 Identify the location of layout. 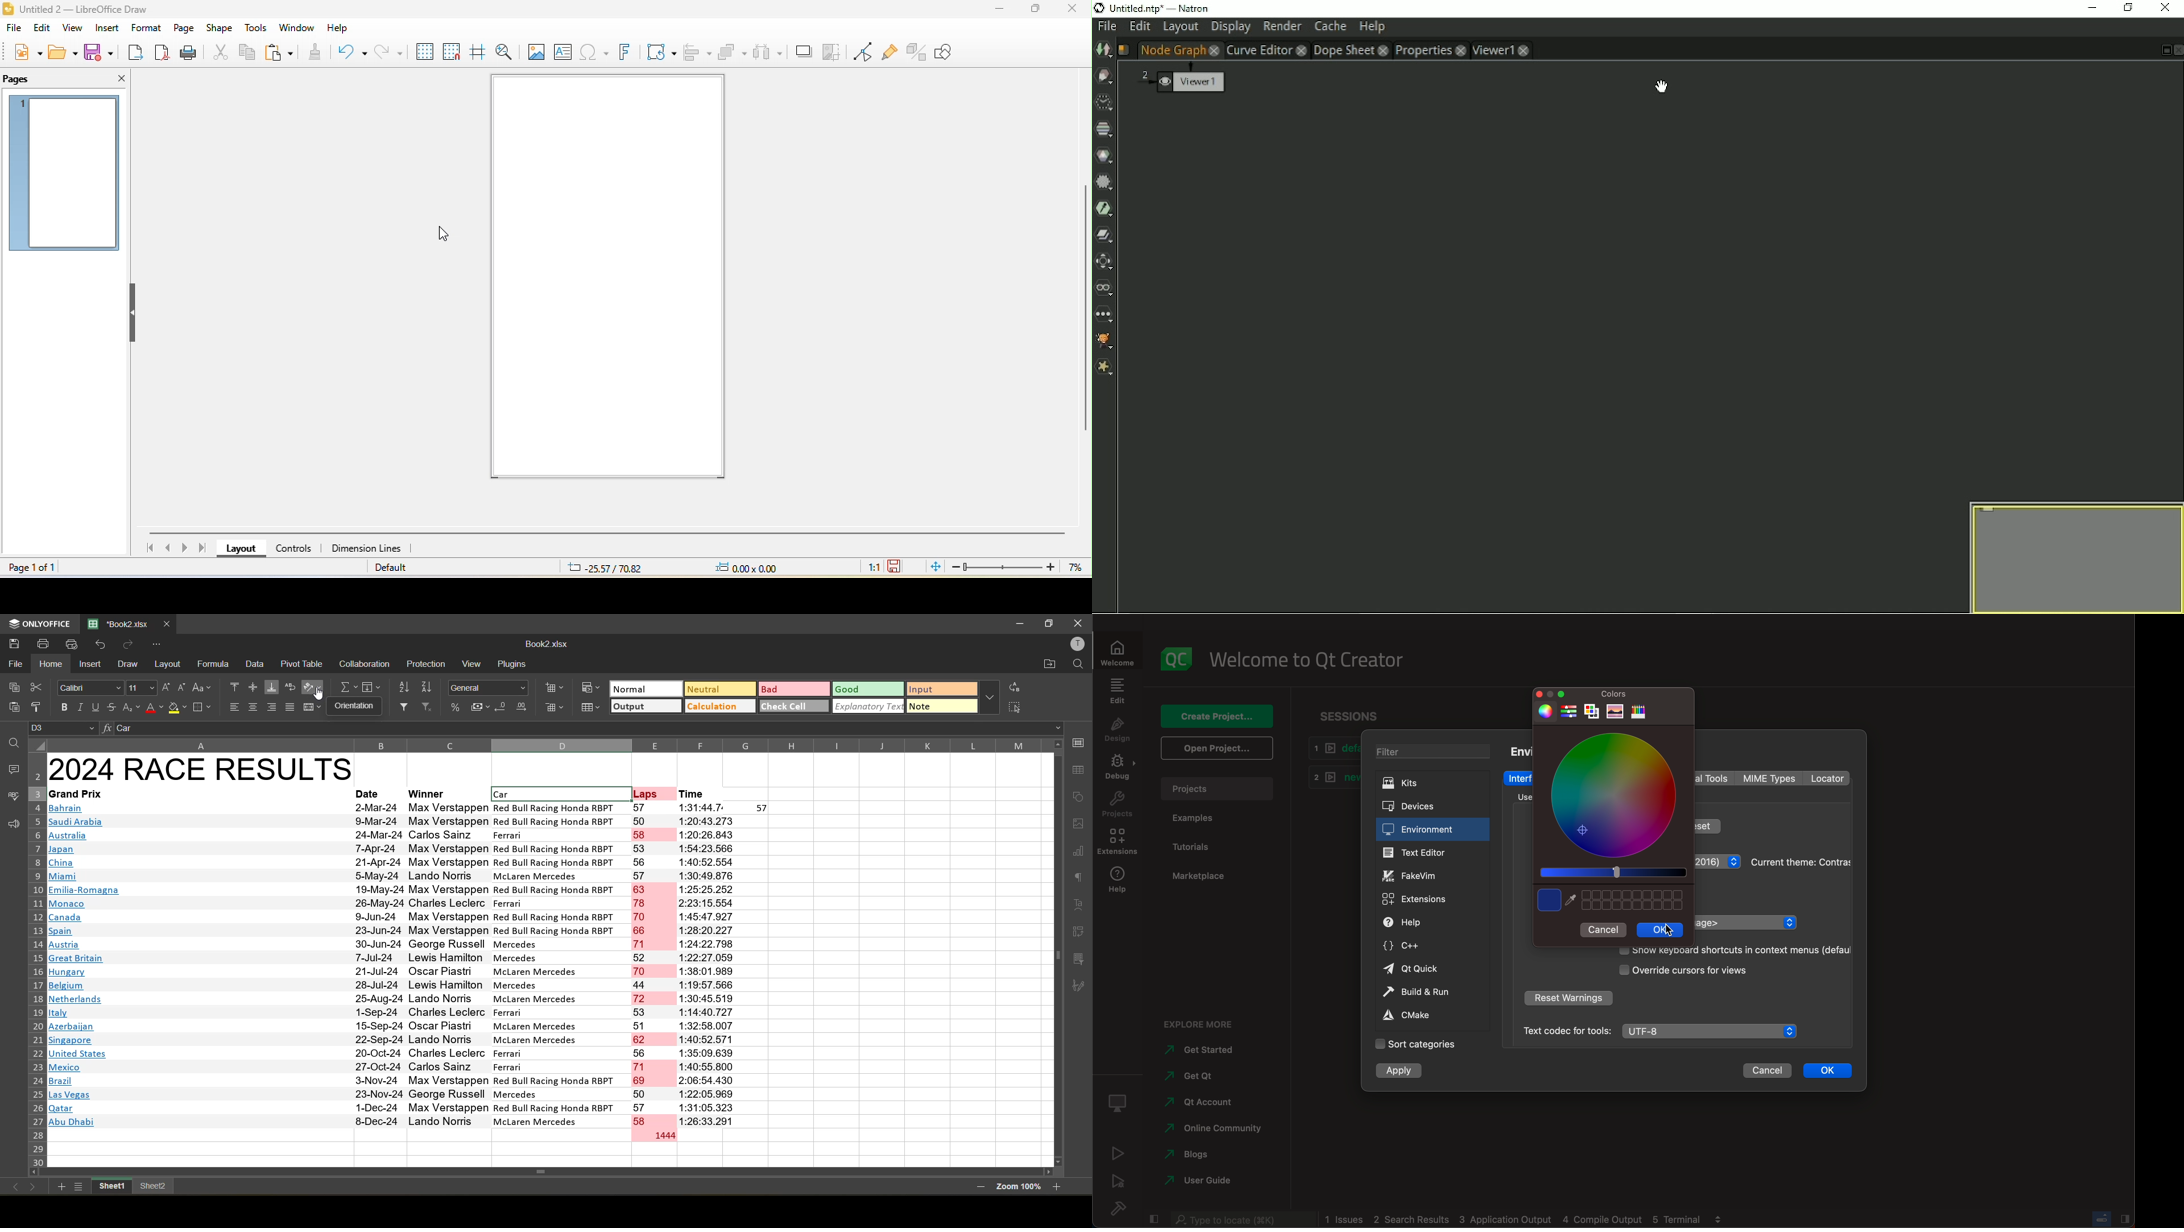
(241, 552).